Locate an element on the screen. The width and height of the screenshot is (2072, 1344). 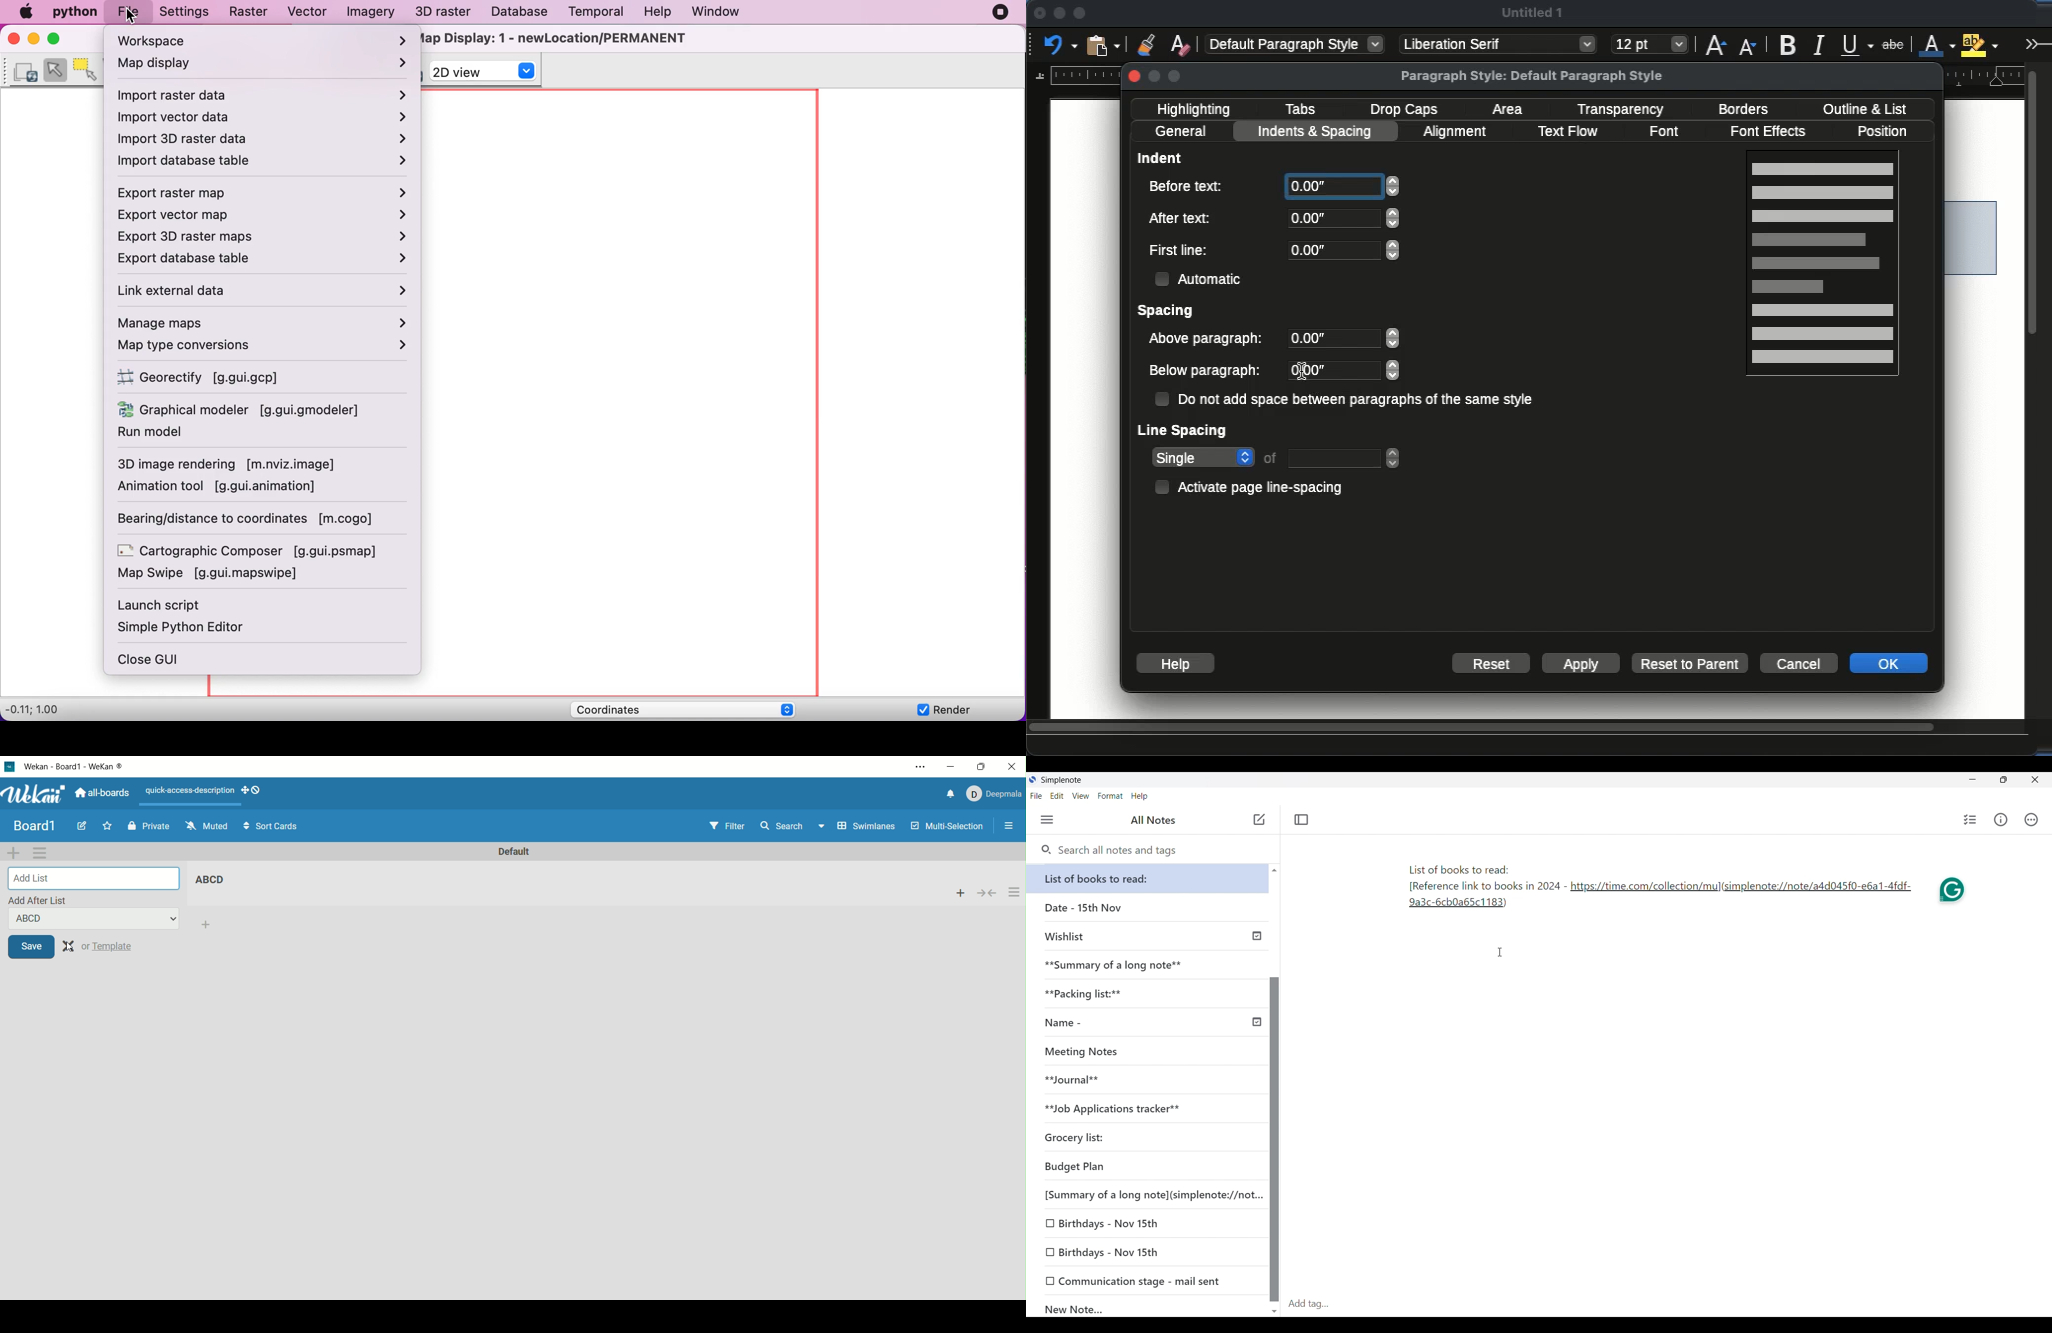
of is located at coordinates (1272, 457).